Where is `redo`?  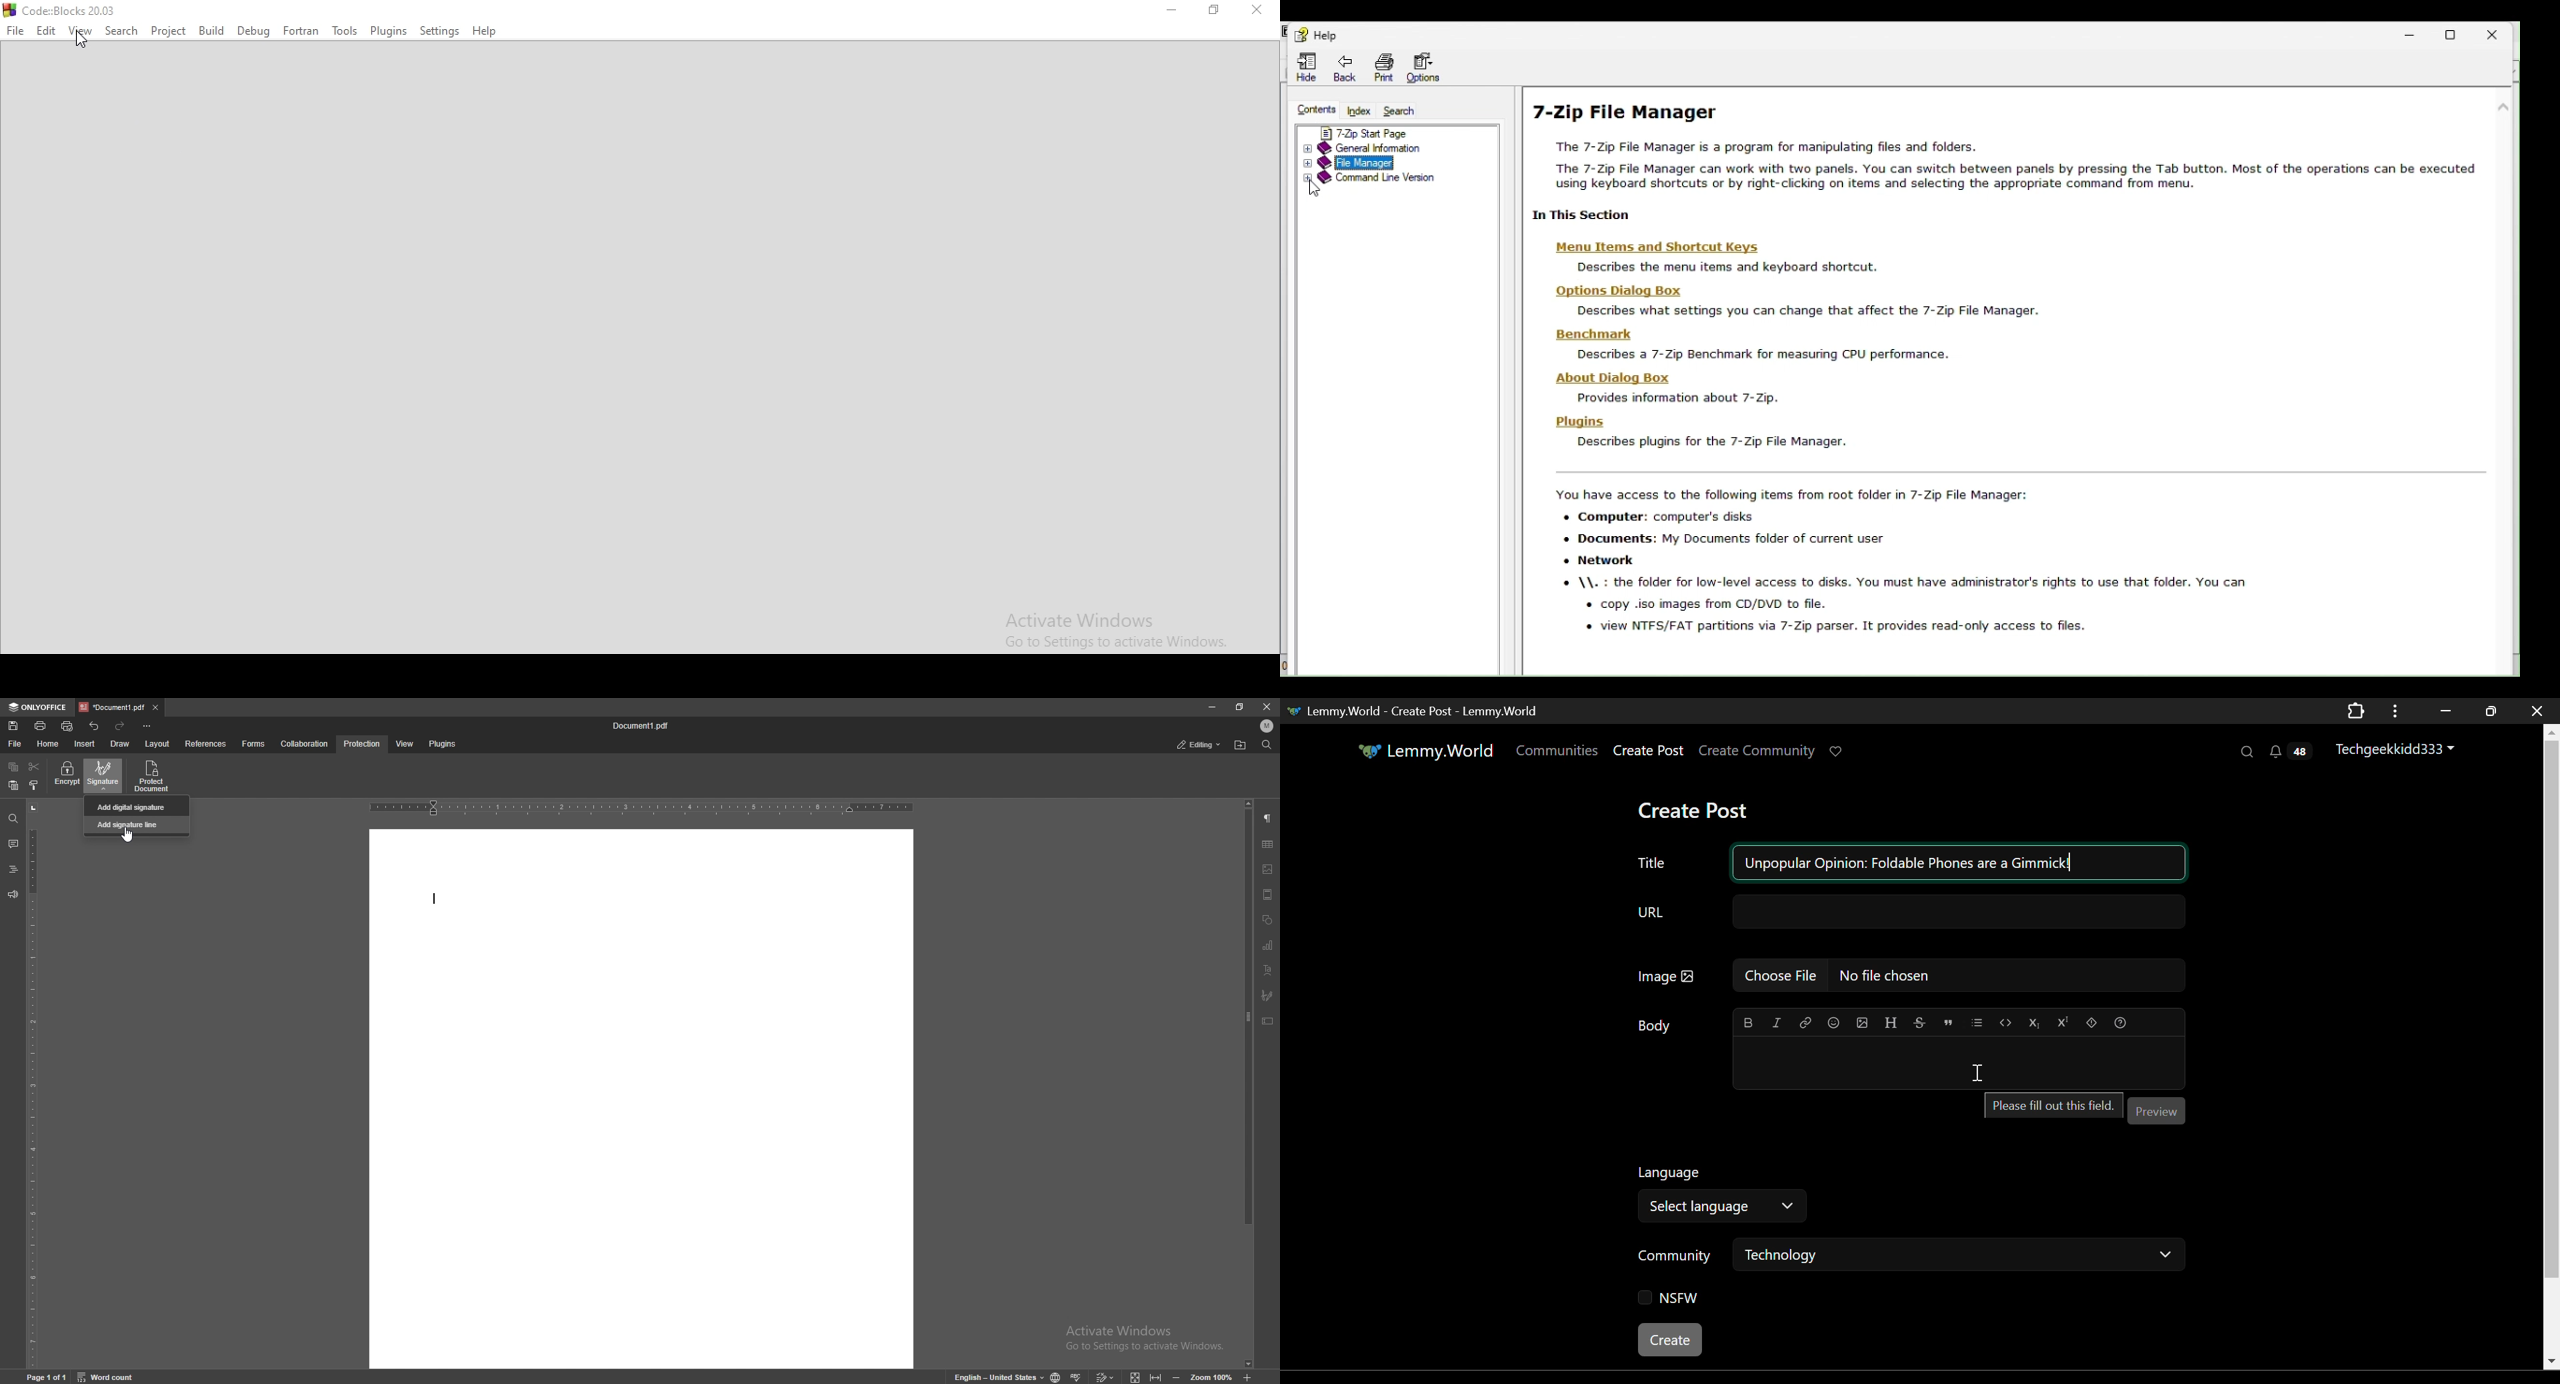
redo is located at coordinates (121, 726).